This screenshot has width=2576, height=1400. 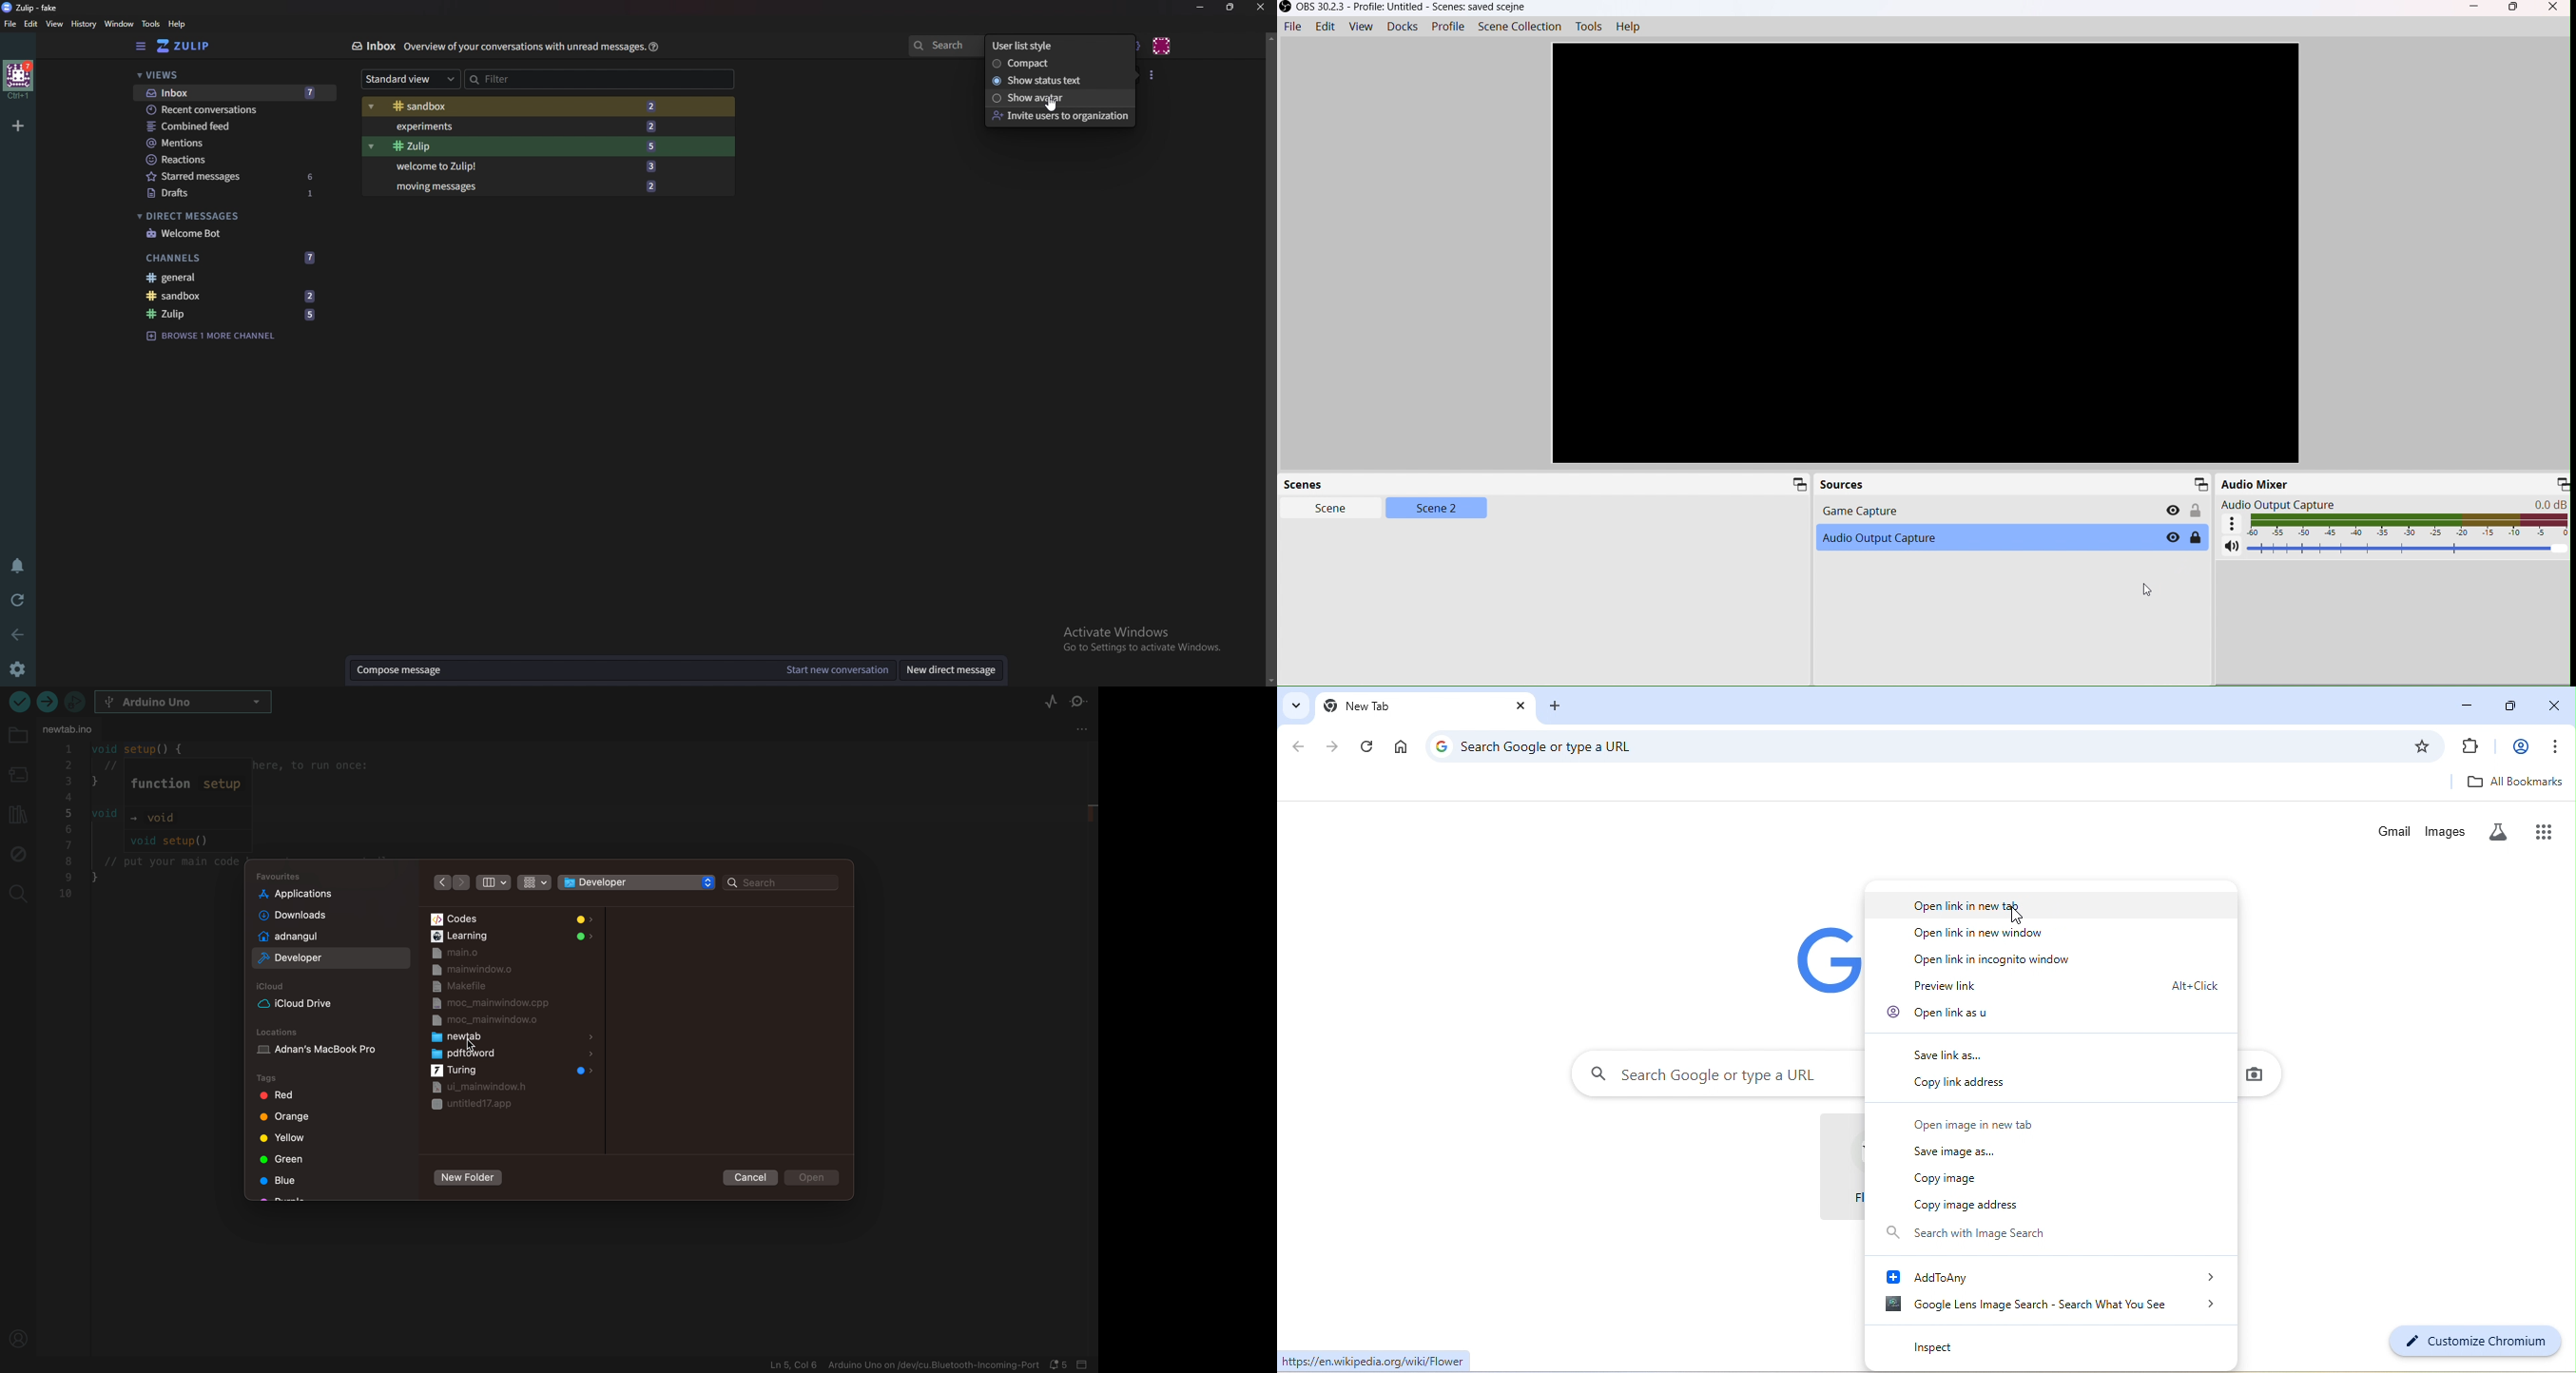 I want to click on Preview screen, so click(x=1925, y=252).